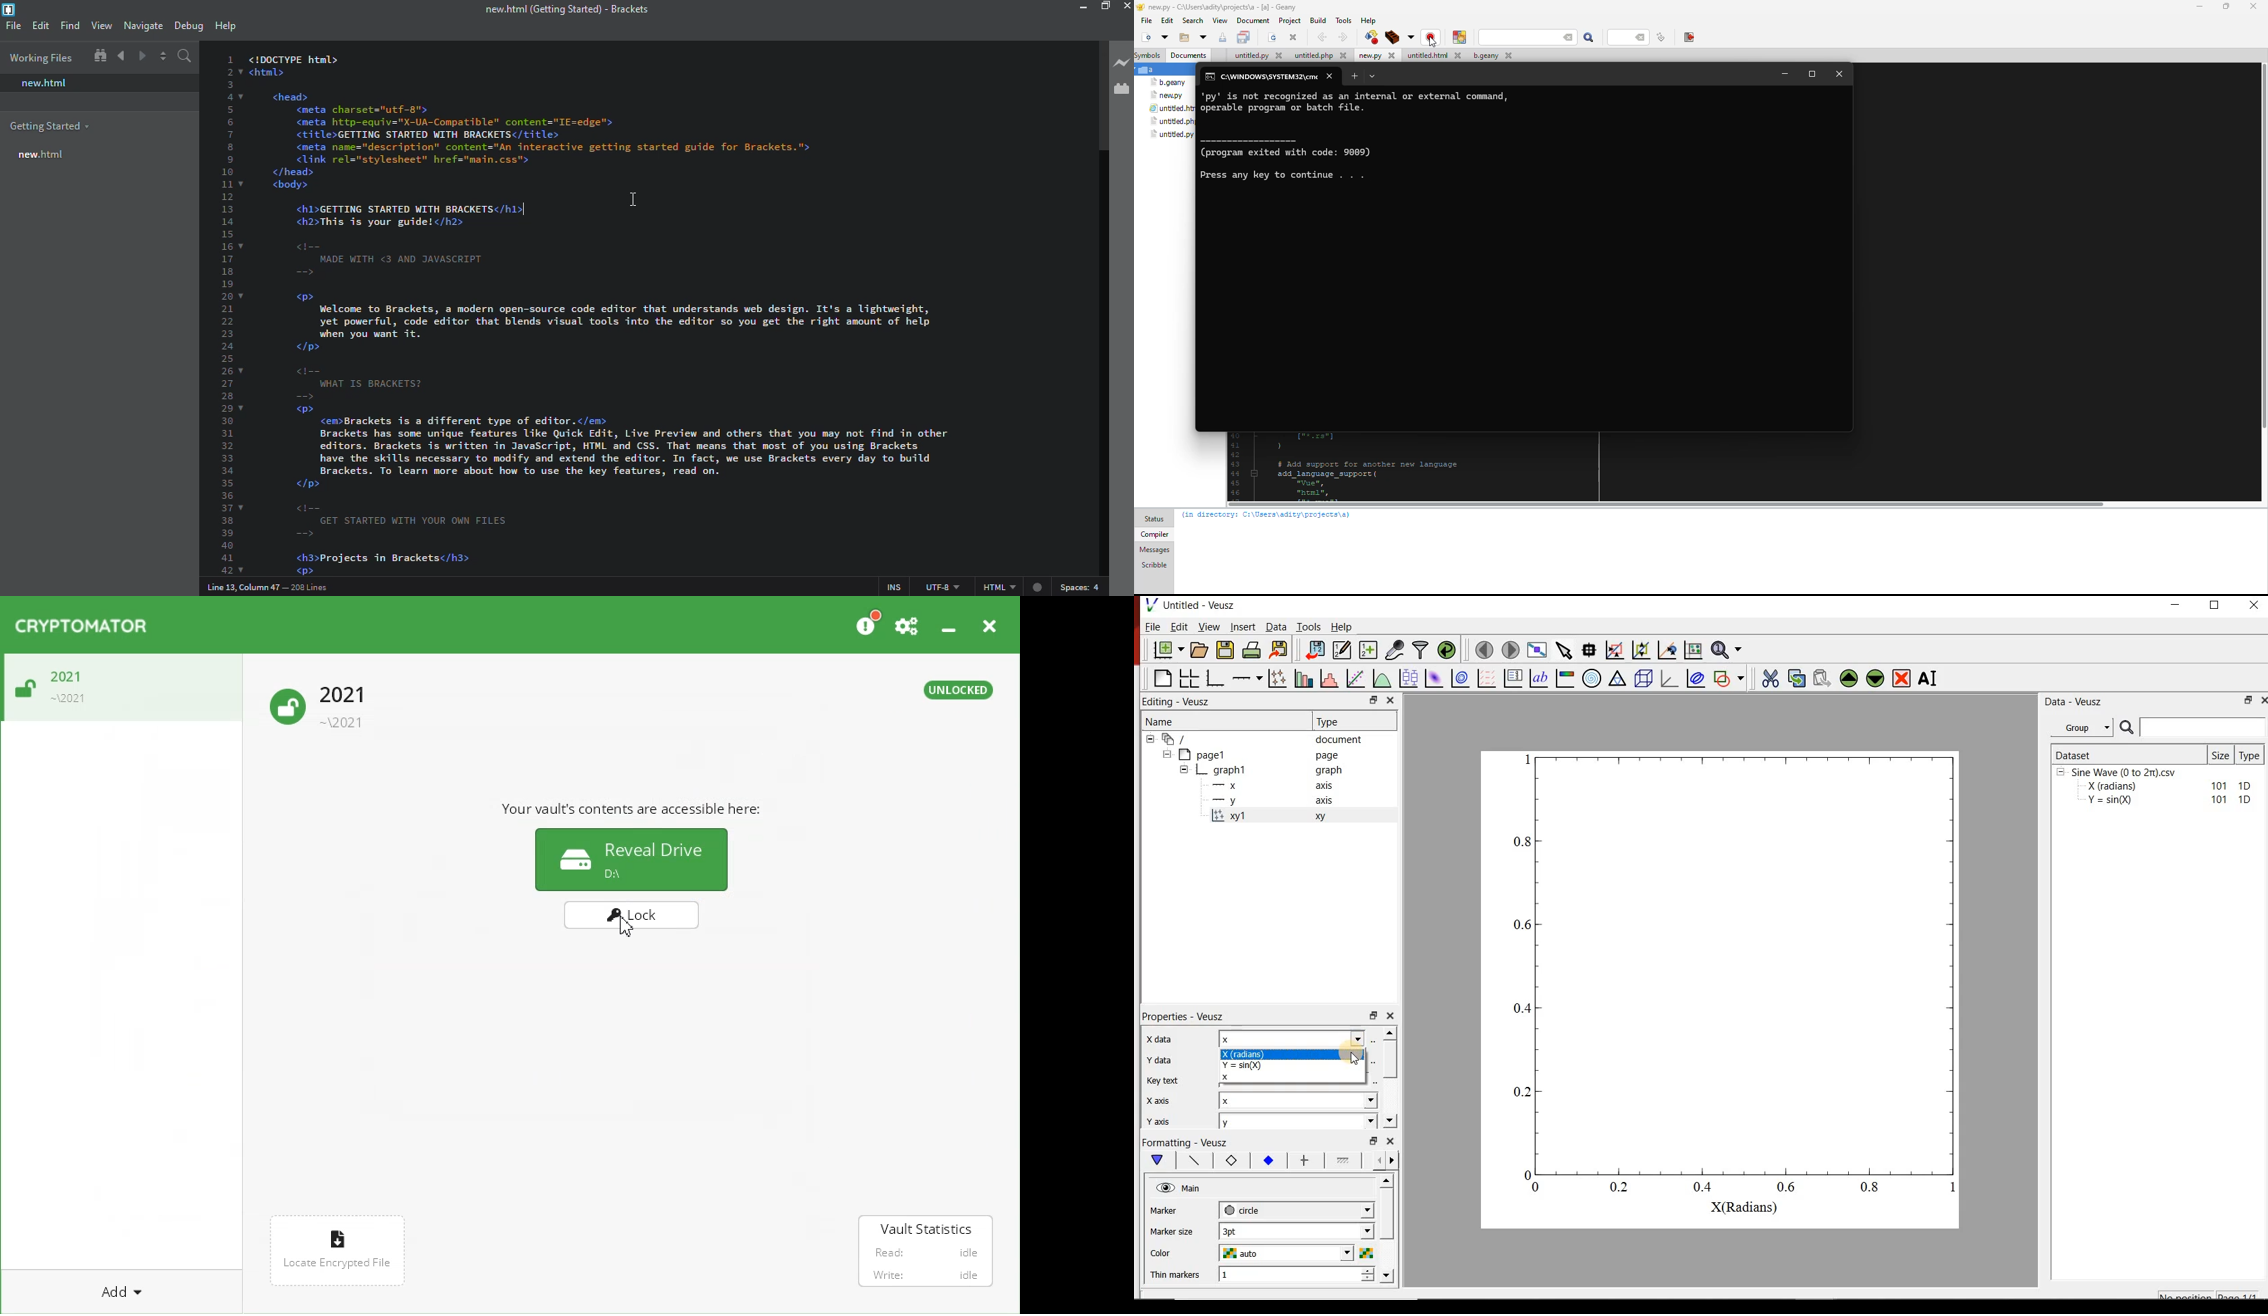  Describe the element at coordinates (1162, 678) in the screenshot. I see `Blank page` at that location.